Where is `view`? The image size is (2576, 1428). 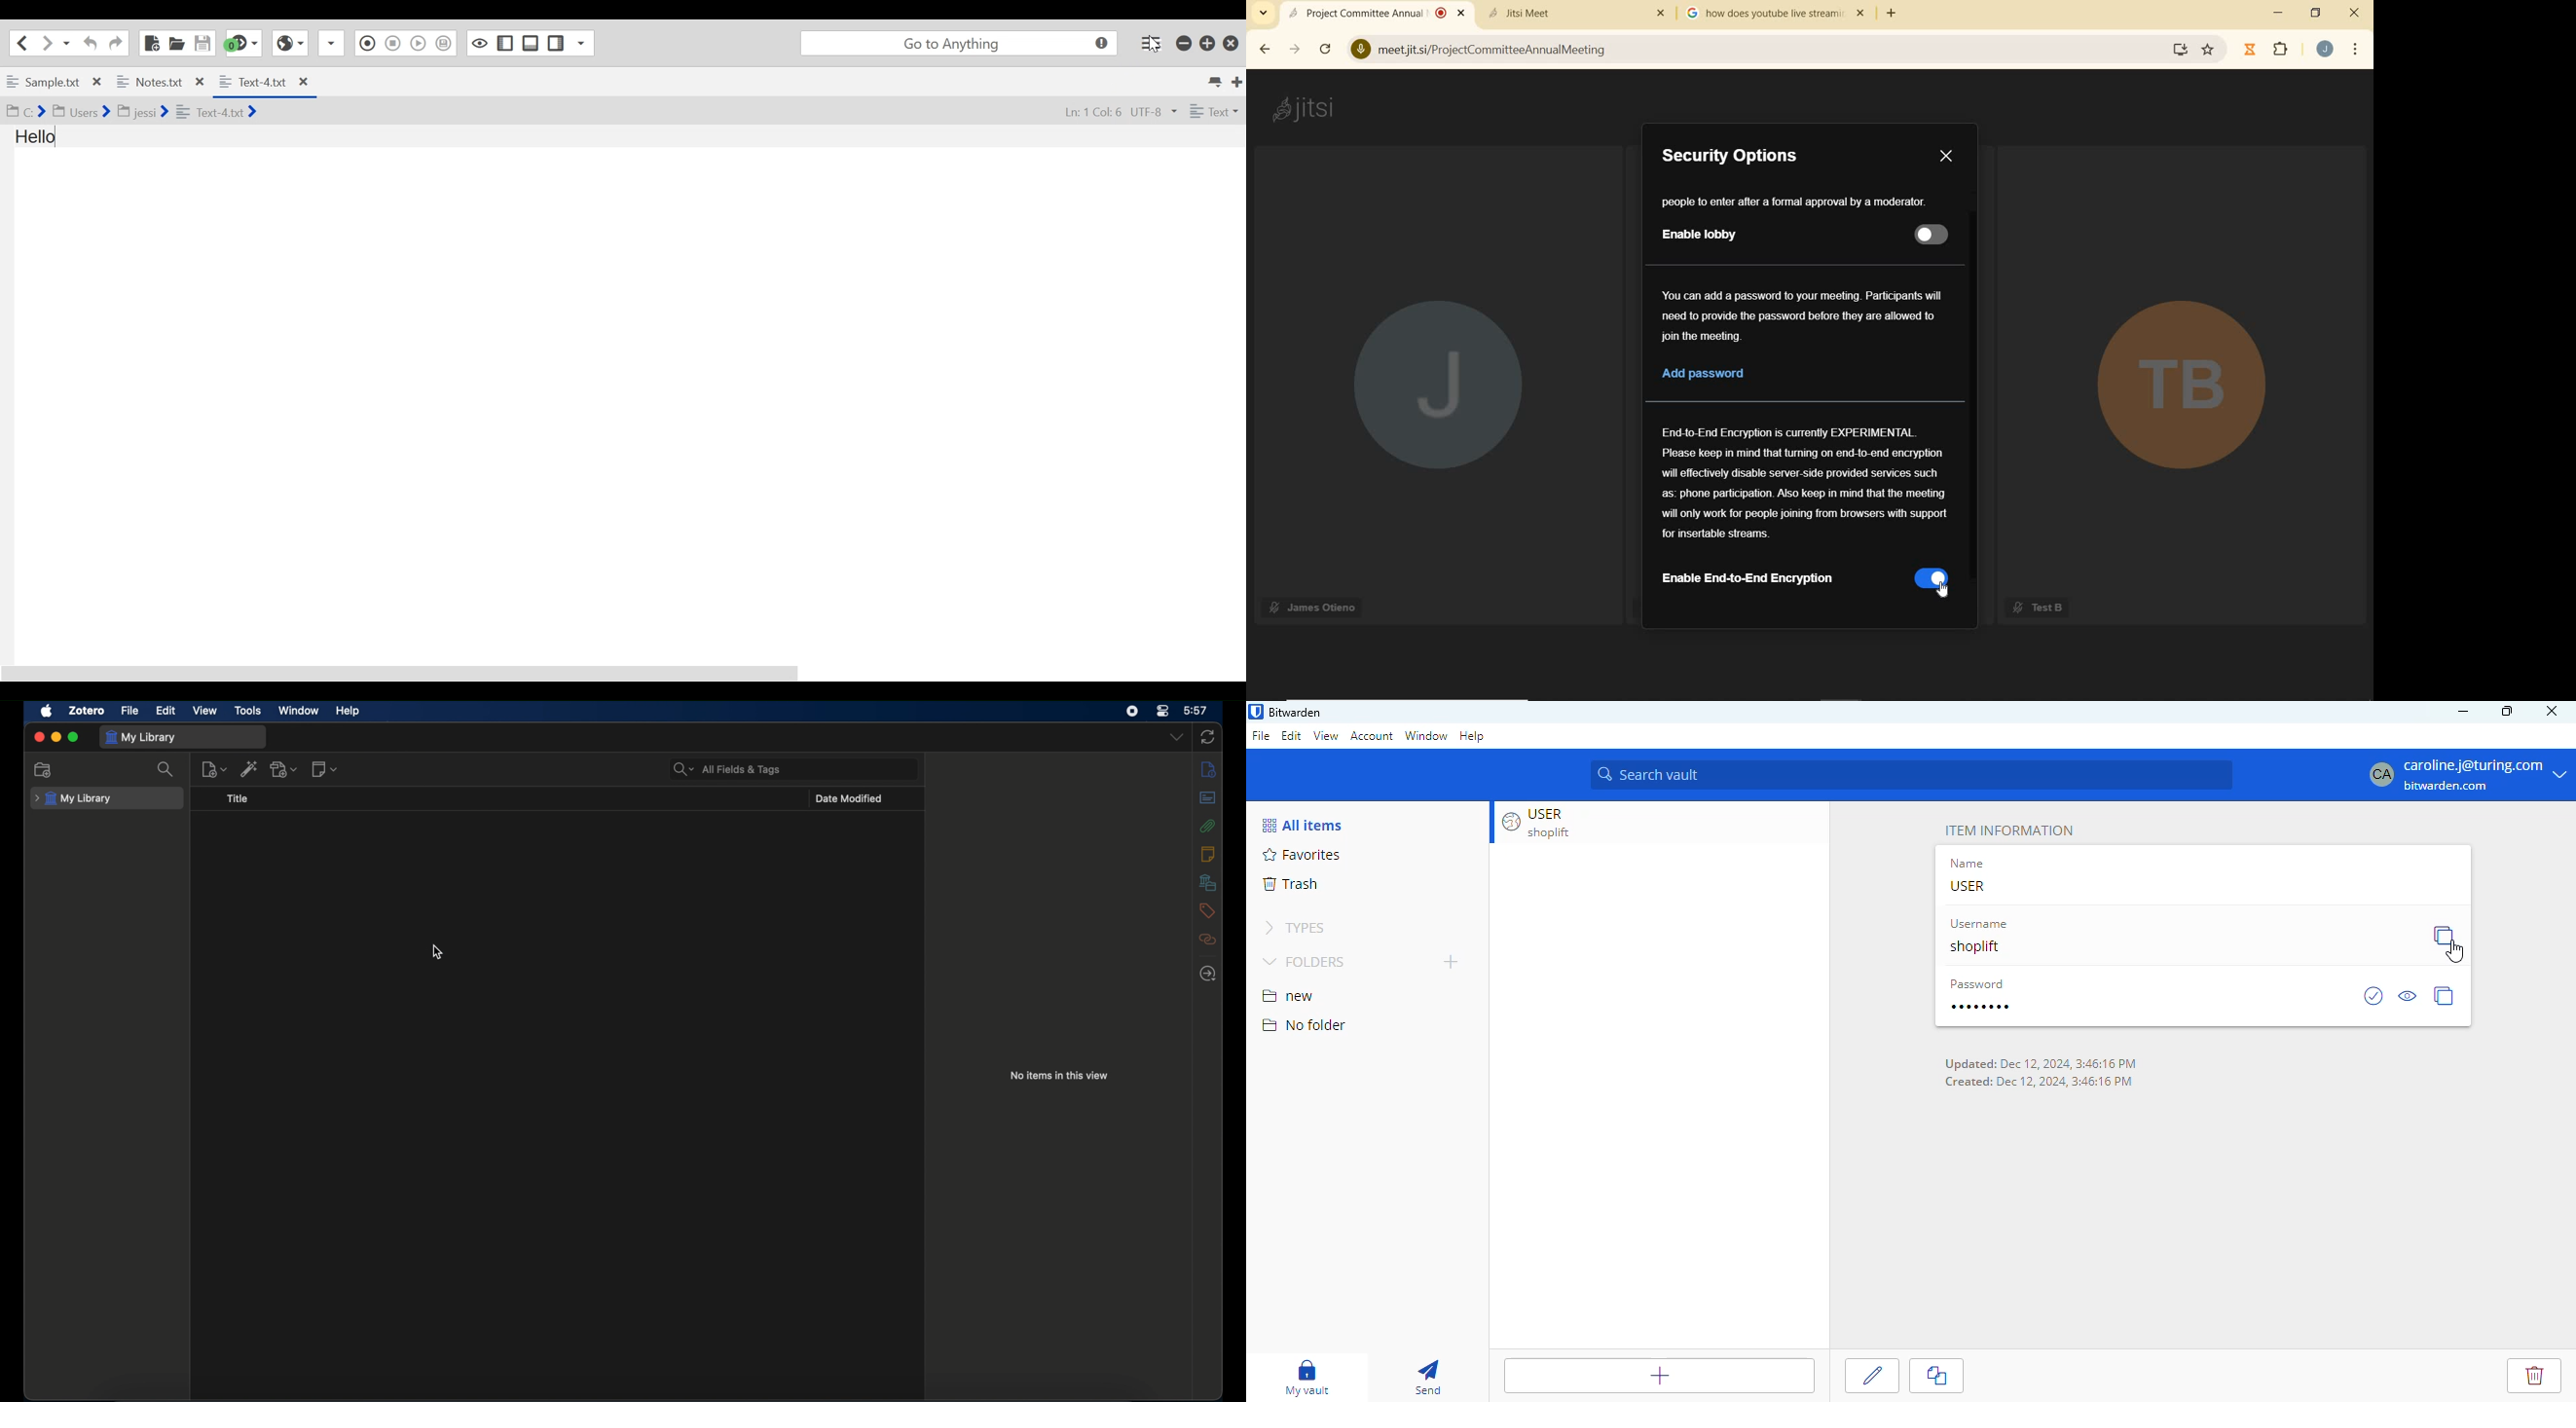
view is located at coordinates (1325, 735).